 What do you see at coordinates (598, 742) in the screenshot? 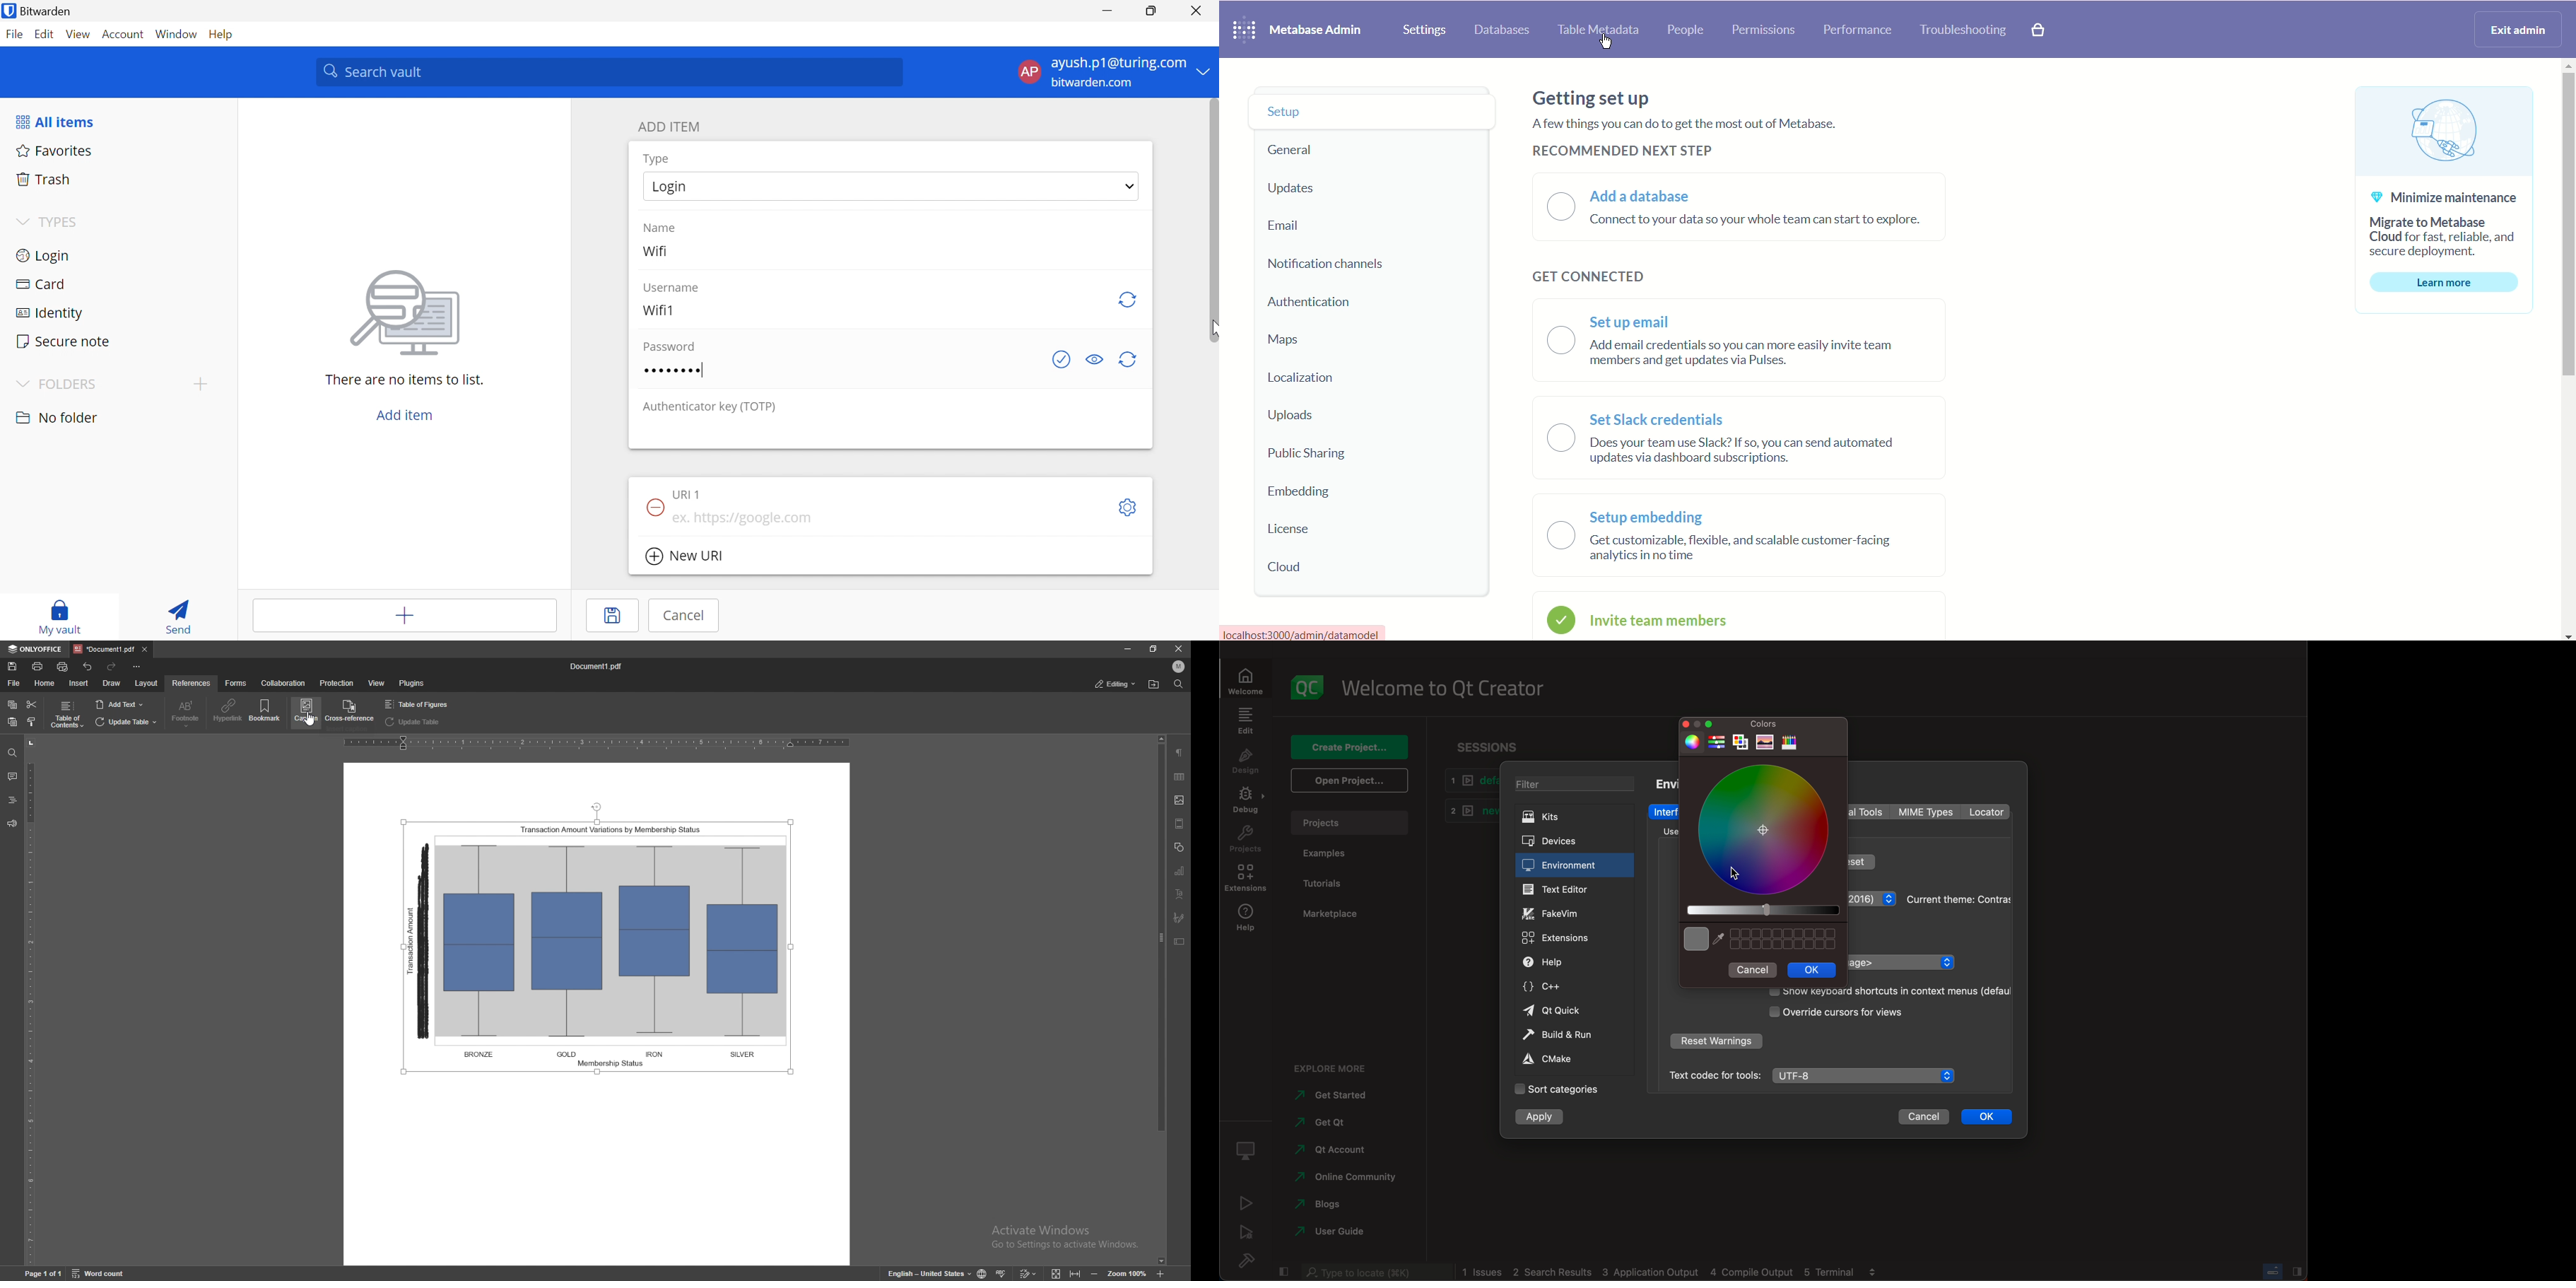
I see `horizontal scale` at bounding box center [598, 742].